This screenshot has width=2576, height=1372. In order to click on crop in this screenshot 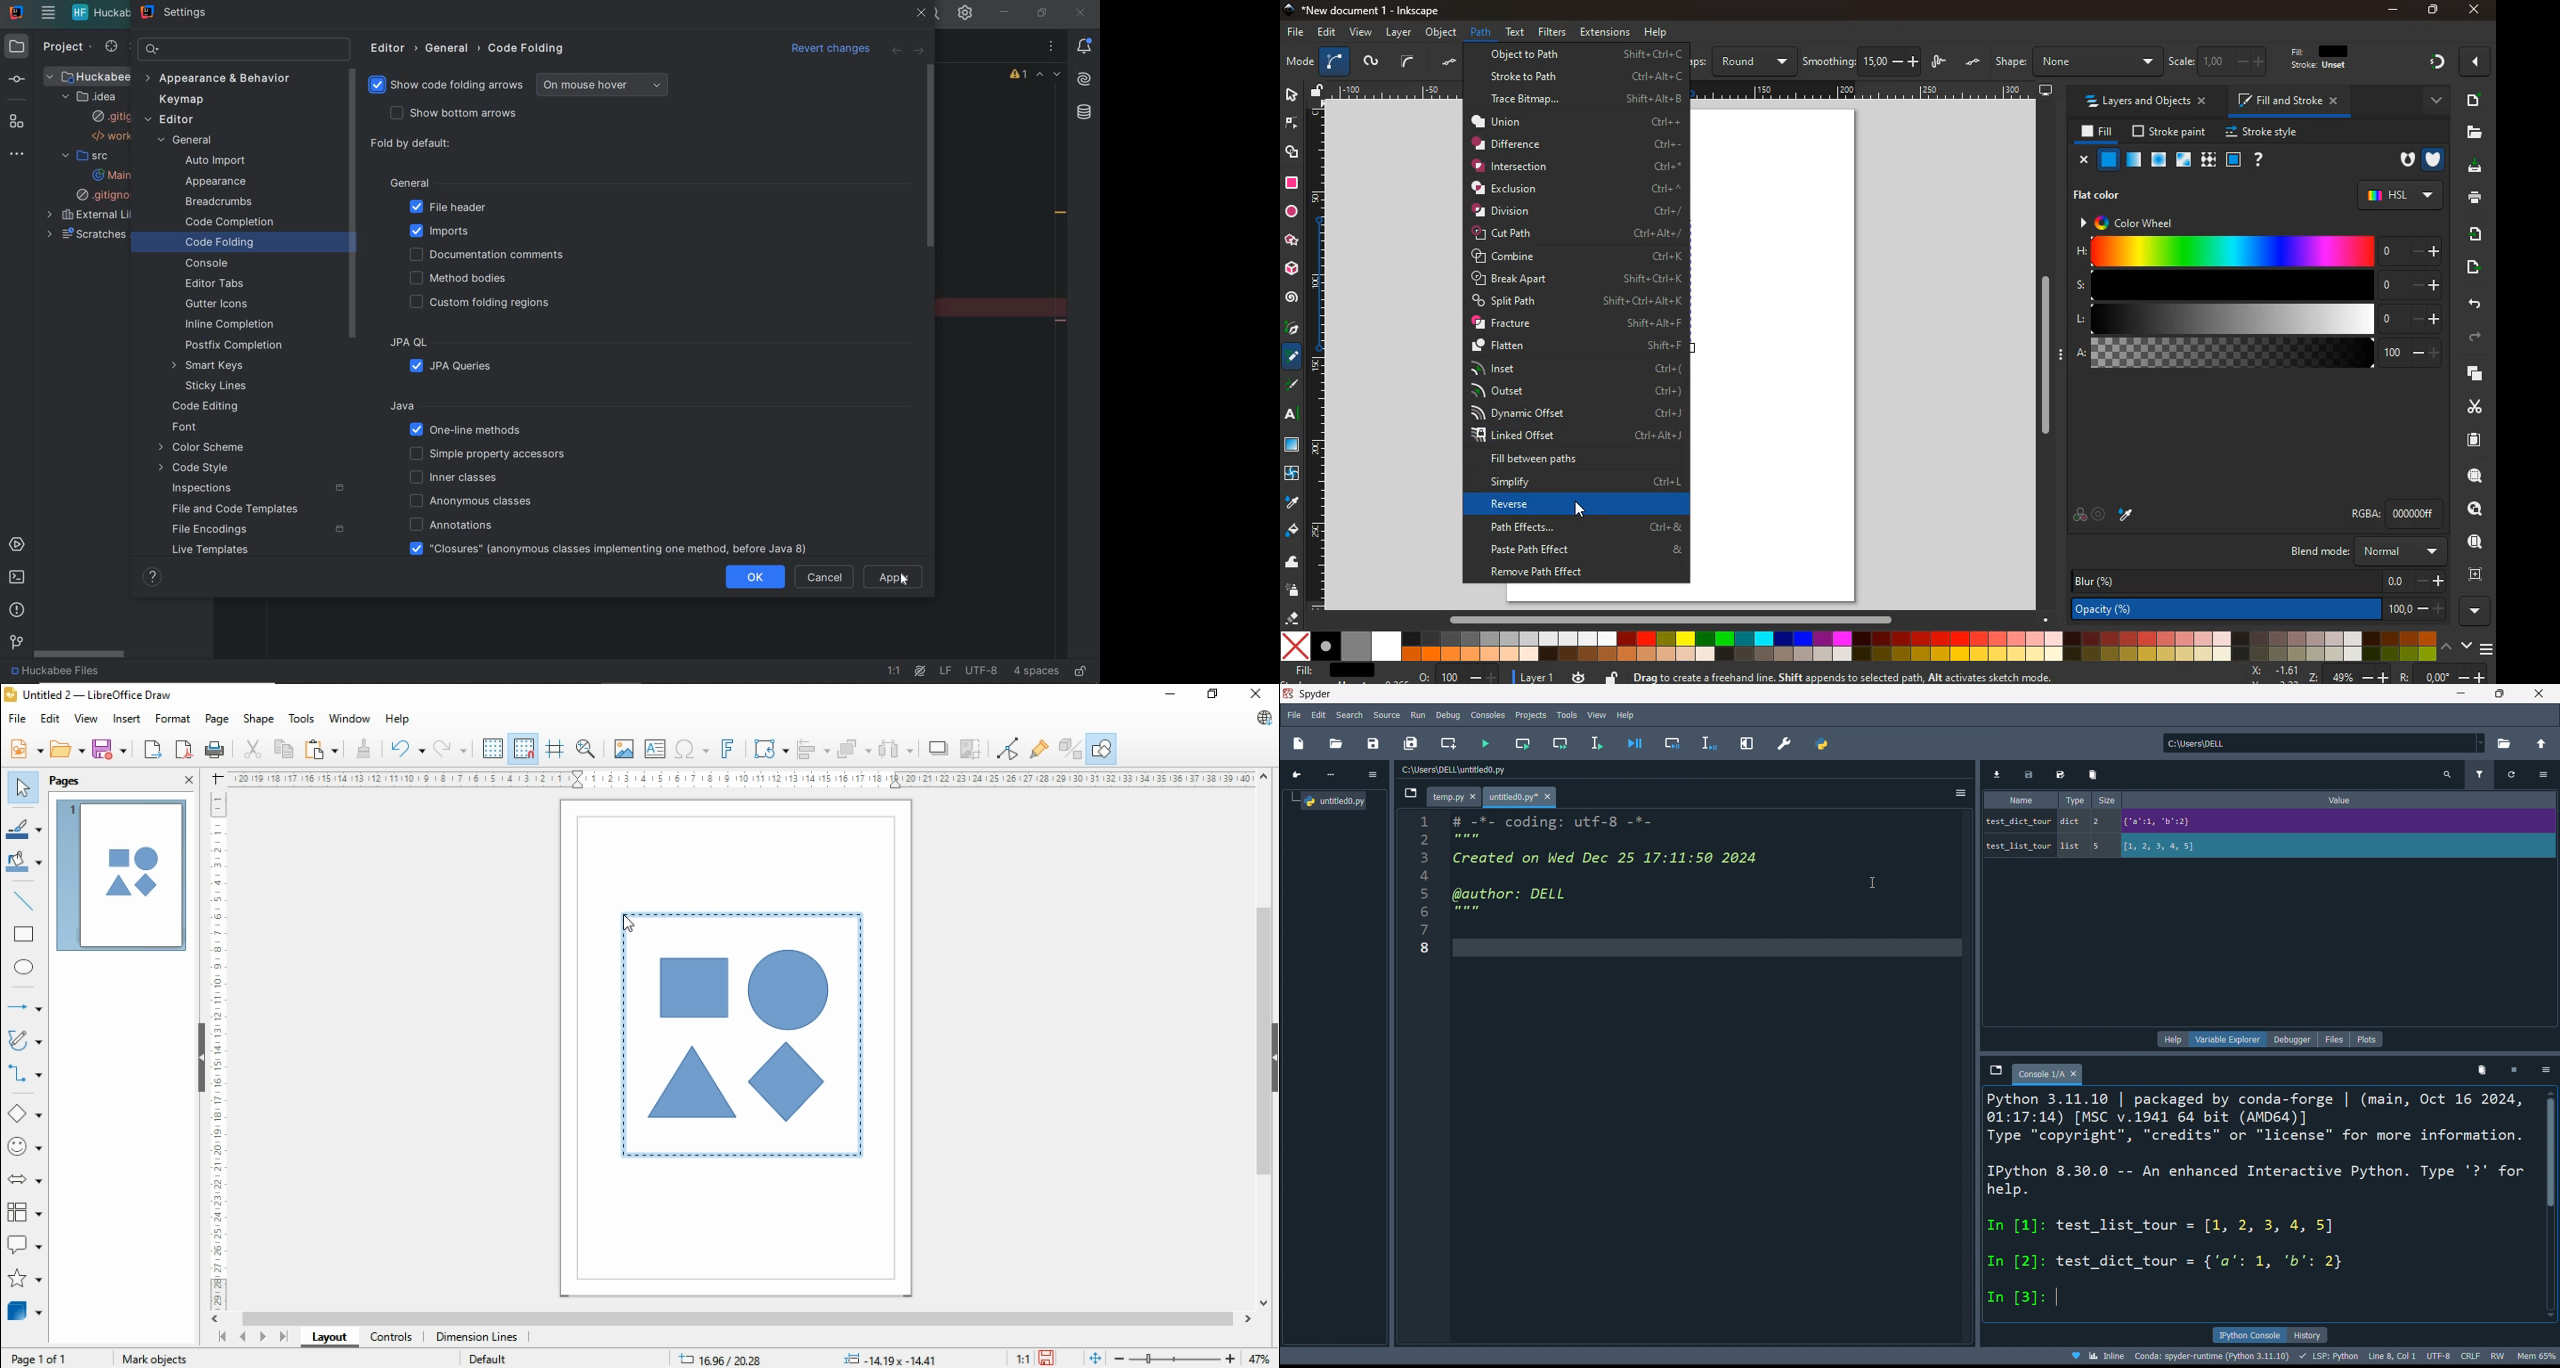, I will do `click(971, 750)`.